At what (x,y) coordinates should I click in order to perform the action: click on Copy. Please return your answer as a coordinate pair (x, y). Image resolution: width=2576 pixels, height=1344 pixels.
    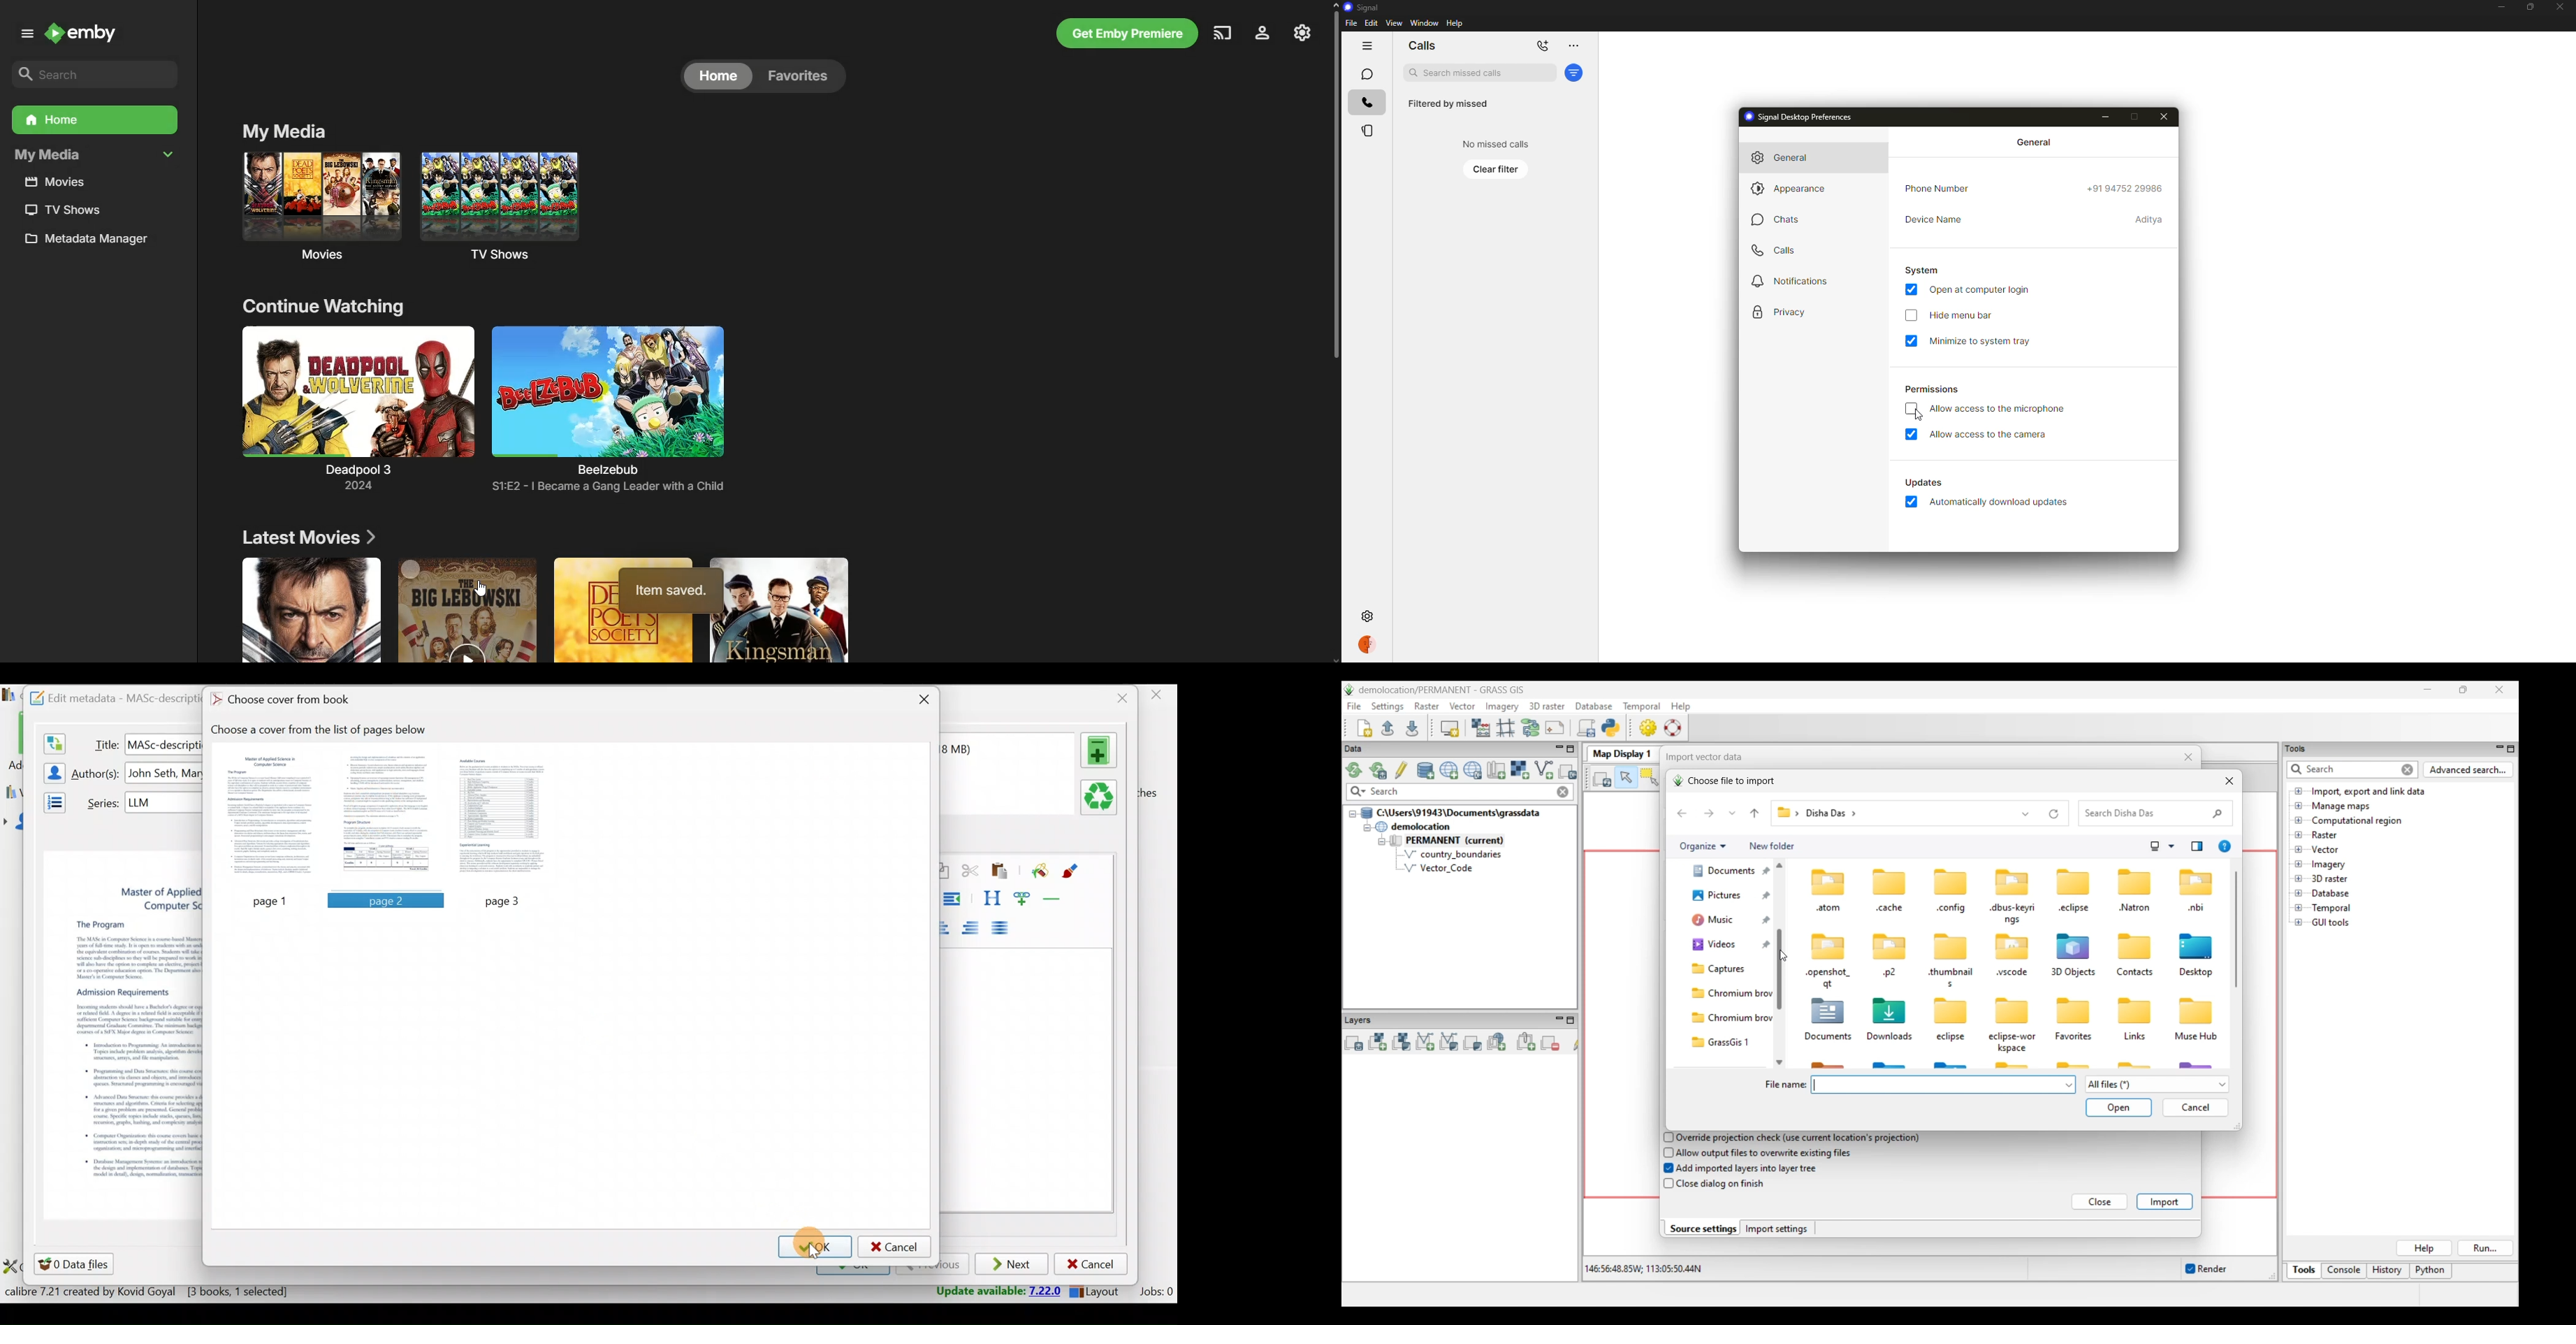
    Looking at the image, I should click on (944, 872).